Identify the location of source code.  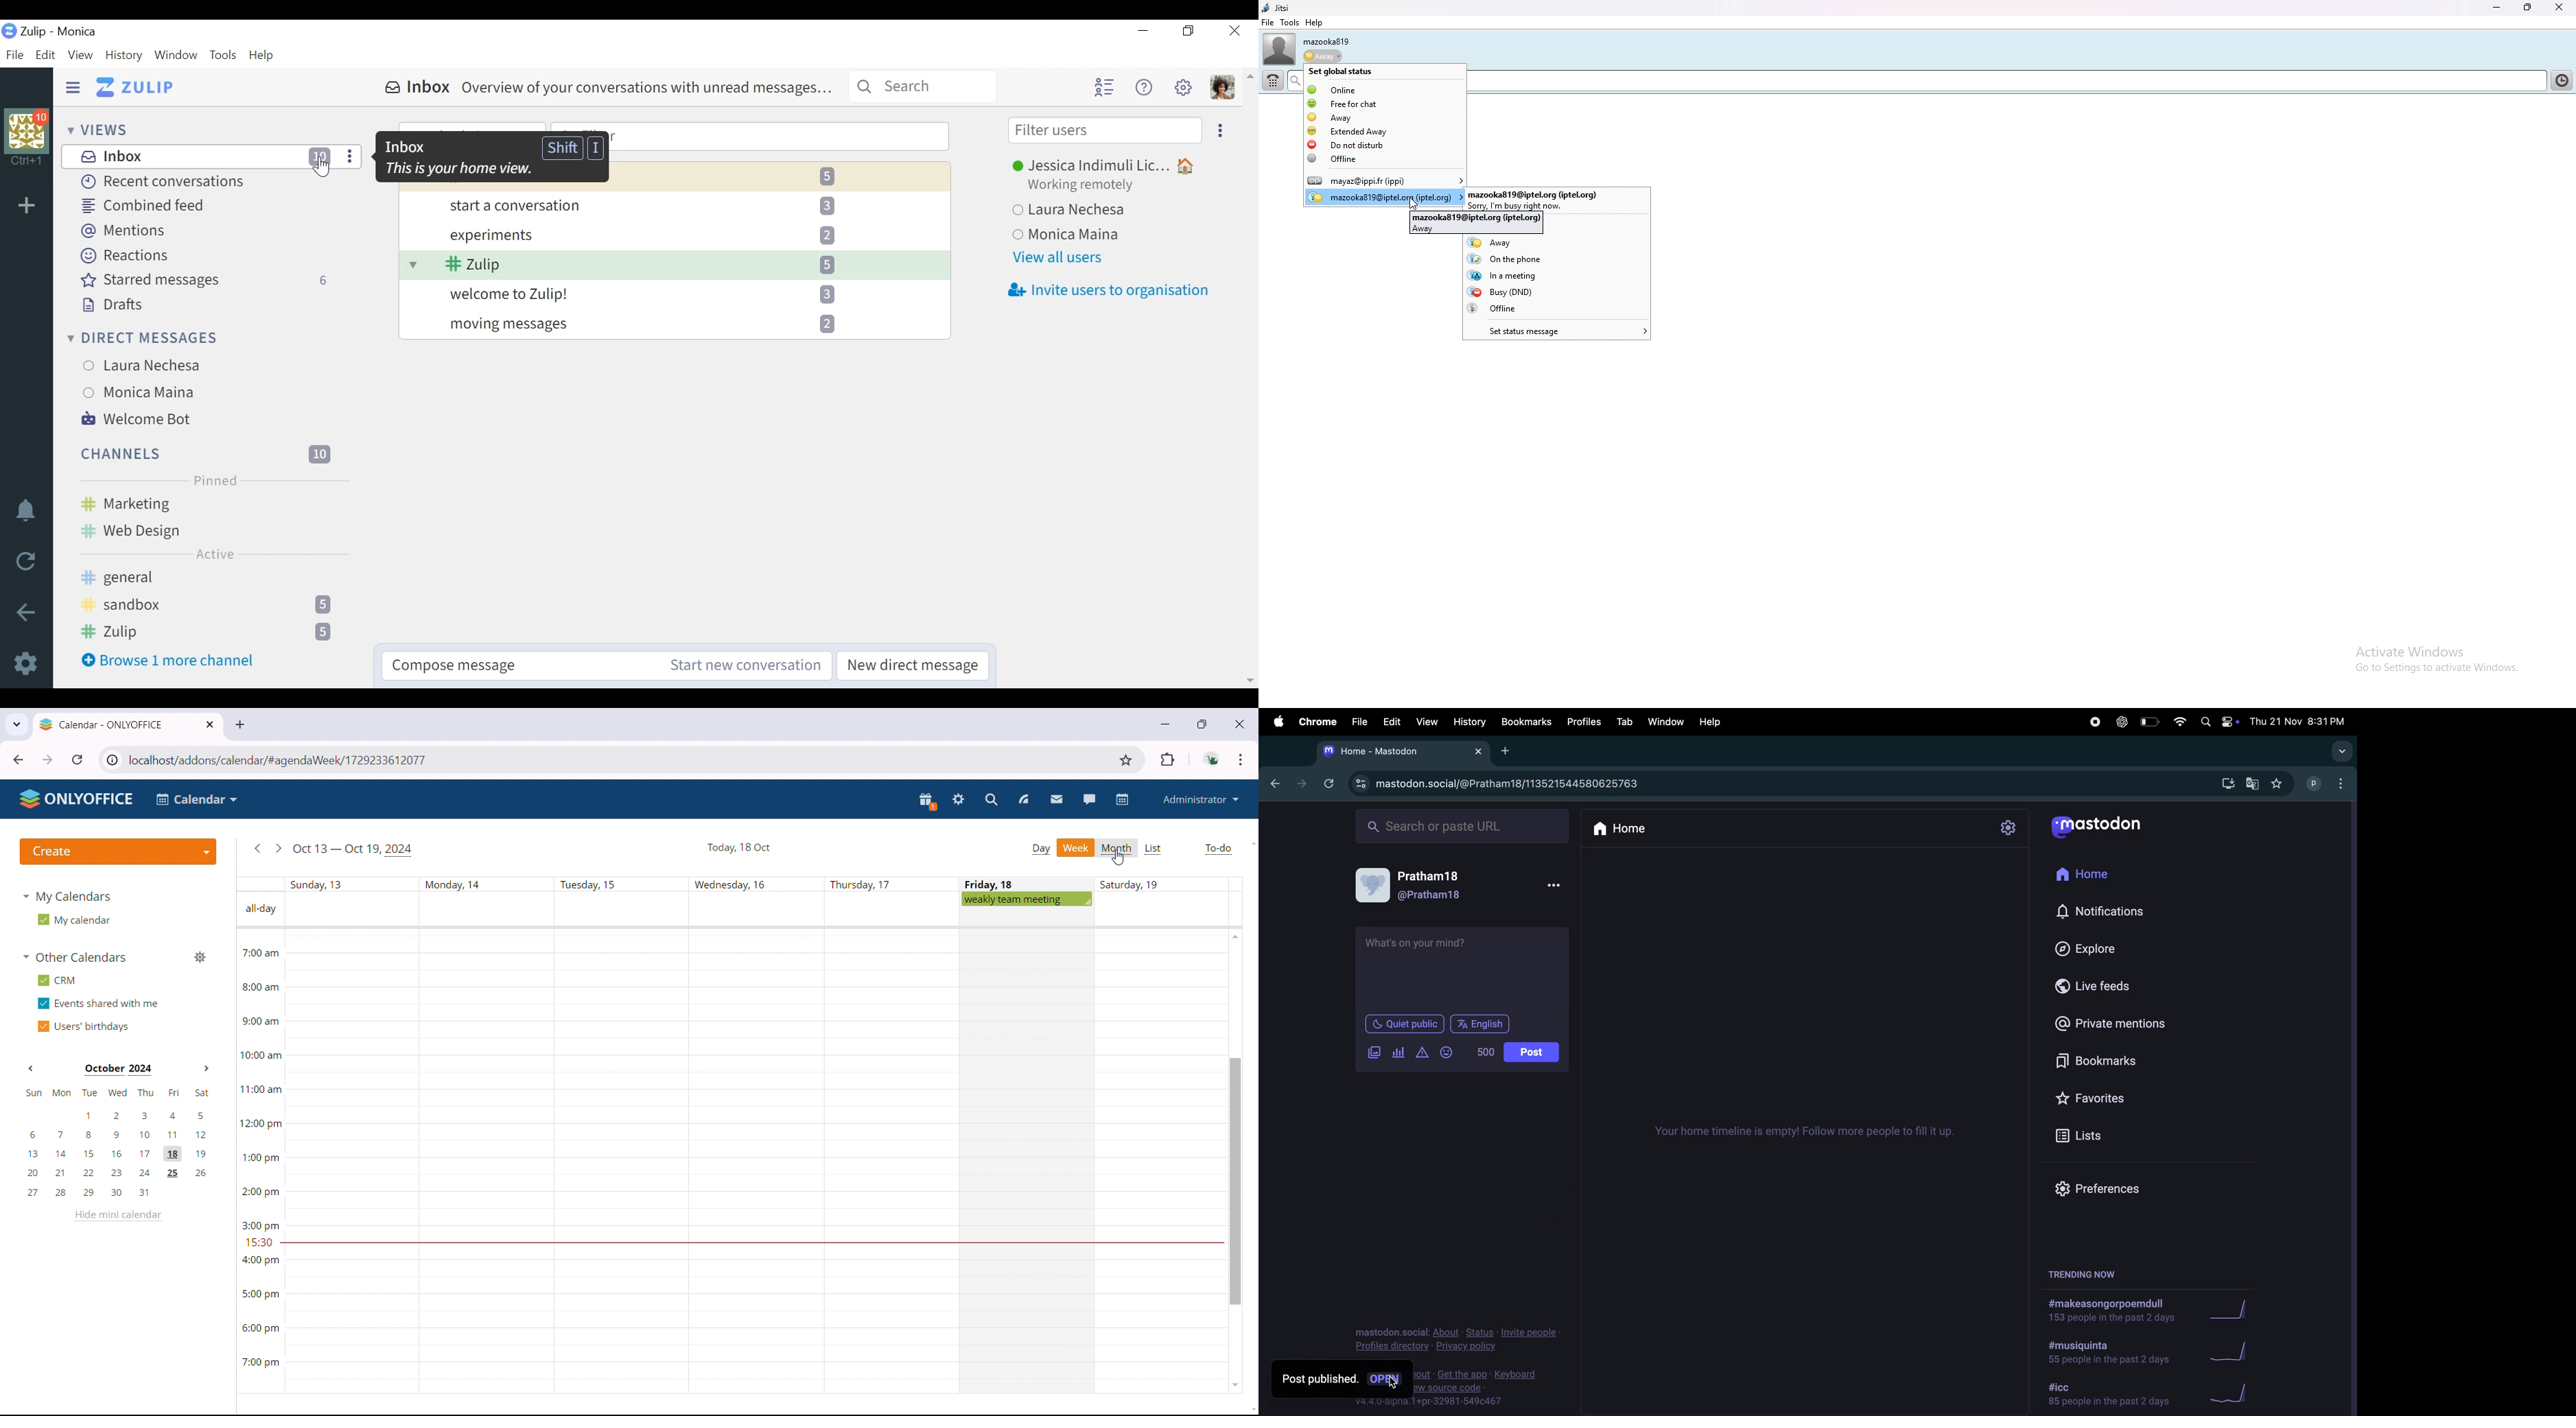
(1483, 1391).